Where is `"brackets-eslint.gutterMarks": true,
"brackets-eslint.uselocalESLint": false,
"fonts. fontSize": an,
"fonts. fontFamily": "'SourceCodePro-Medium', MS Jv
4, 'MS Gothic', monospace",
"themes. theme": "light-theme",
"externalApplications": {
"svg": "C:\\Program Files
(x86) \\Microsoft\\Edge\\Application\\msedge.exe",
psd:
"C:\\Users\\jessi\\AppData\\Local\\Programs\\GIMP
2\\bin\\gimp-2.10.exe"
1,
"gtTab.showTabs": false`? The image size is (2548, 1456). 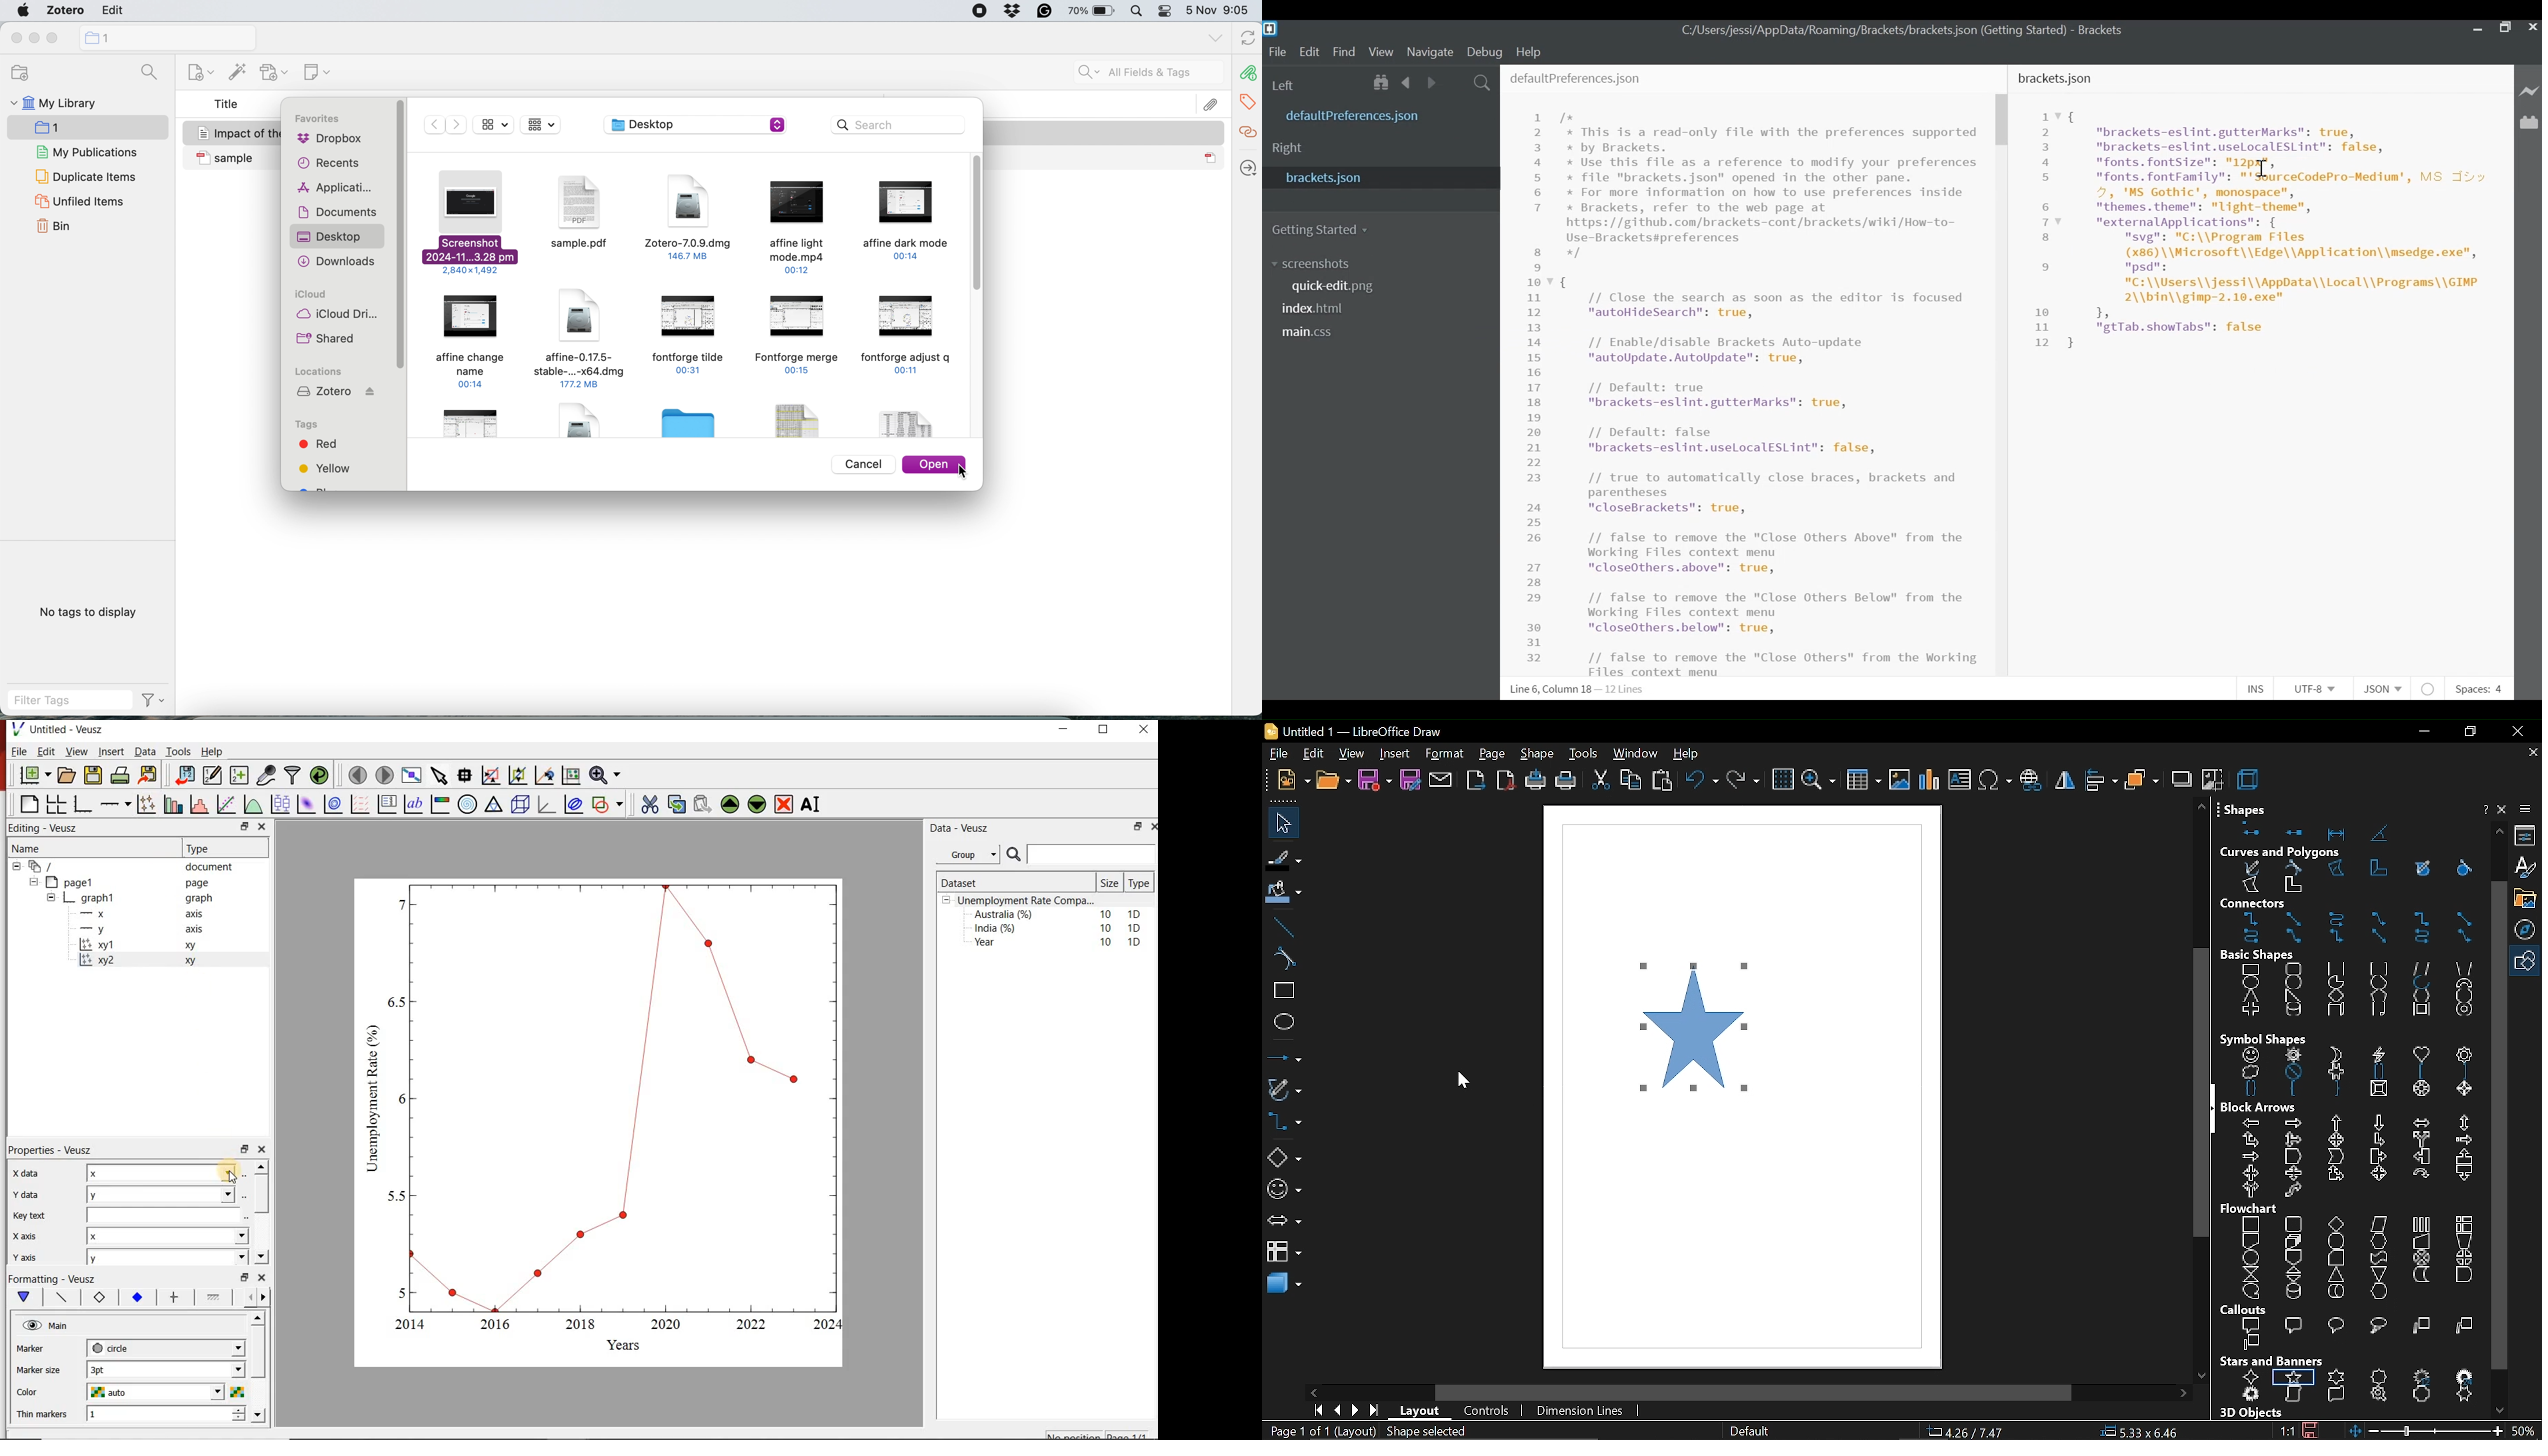 "brackets-eslint.gutterMarks": true,
"brackets-eslint.uselocalESLint": false,
"fonts. fontSize": an,
"fonts. fontFamily": "'SourceCodePro-Medium', MS Jv
4, 'MS Gothic', monospace",
"themes. theme": "light-theme",
"externalApplications": {
"svg": "C:\\Program Files
(x86) \\Microsoft\\Edge\\Application\\msedge.exe",
psd:
"C:\\Users\\jessi\\AppData\\Local\\Programs\\GIMP
2\\bin\\gimp-2.10.exe"
1,
"gtTab.showTabs": false is located at coordinates (2279, 228).